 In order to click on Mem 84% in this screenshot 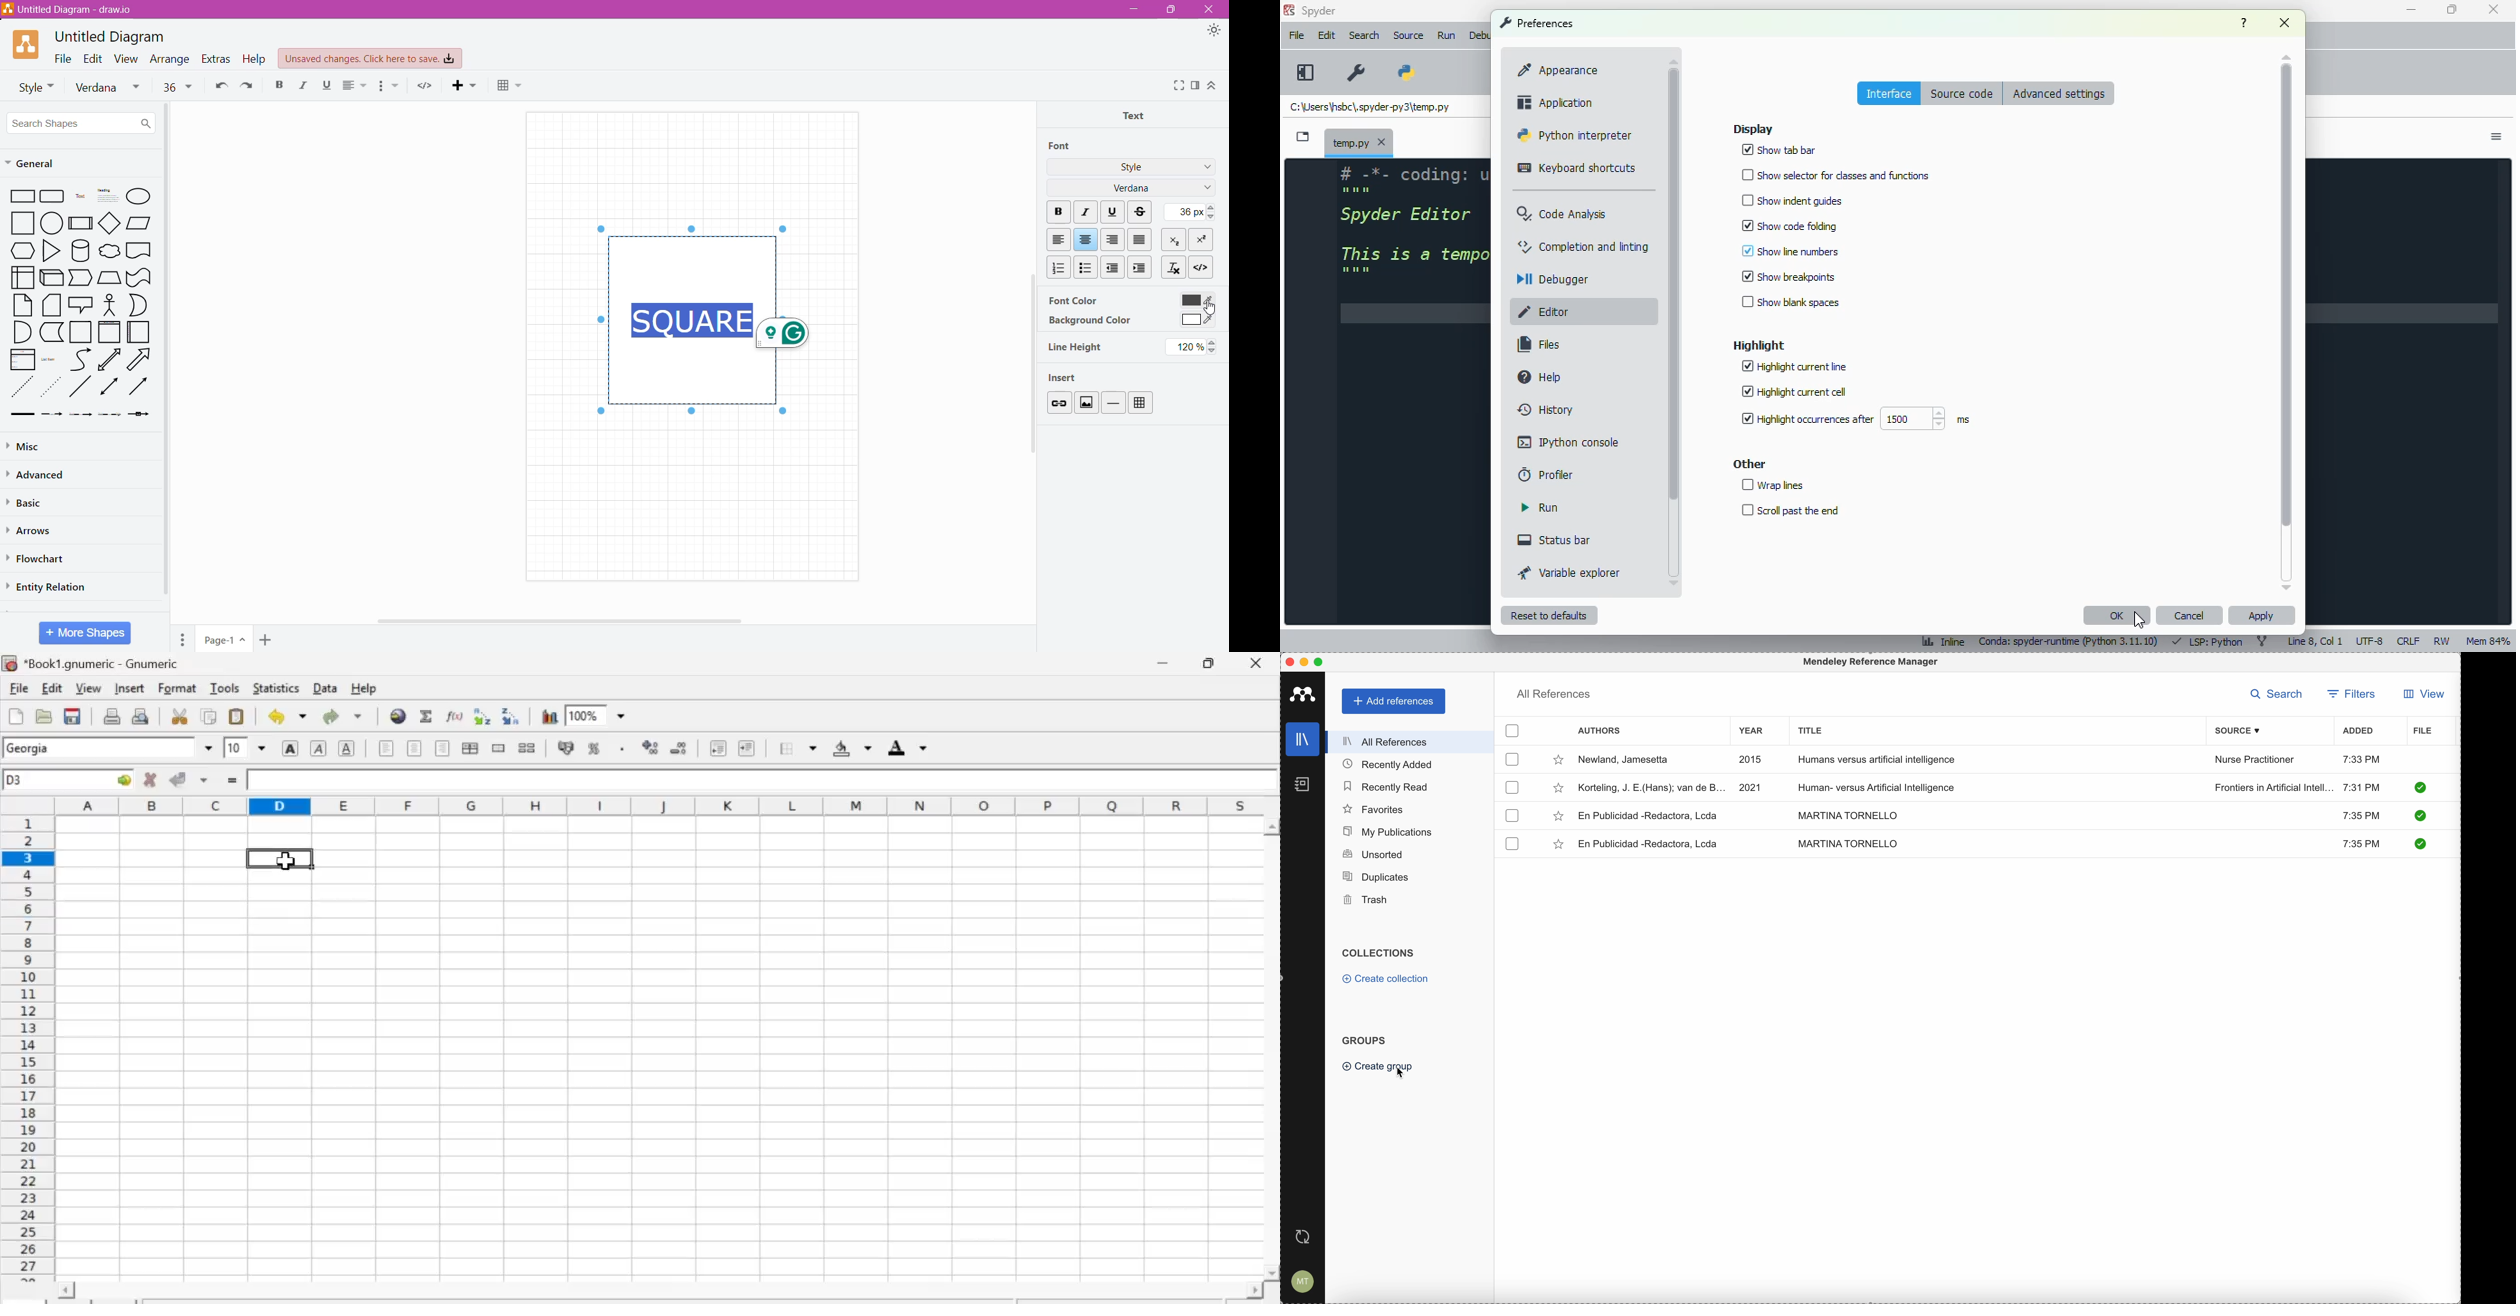, I will do `click(2490, 638)`.